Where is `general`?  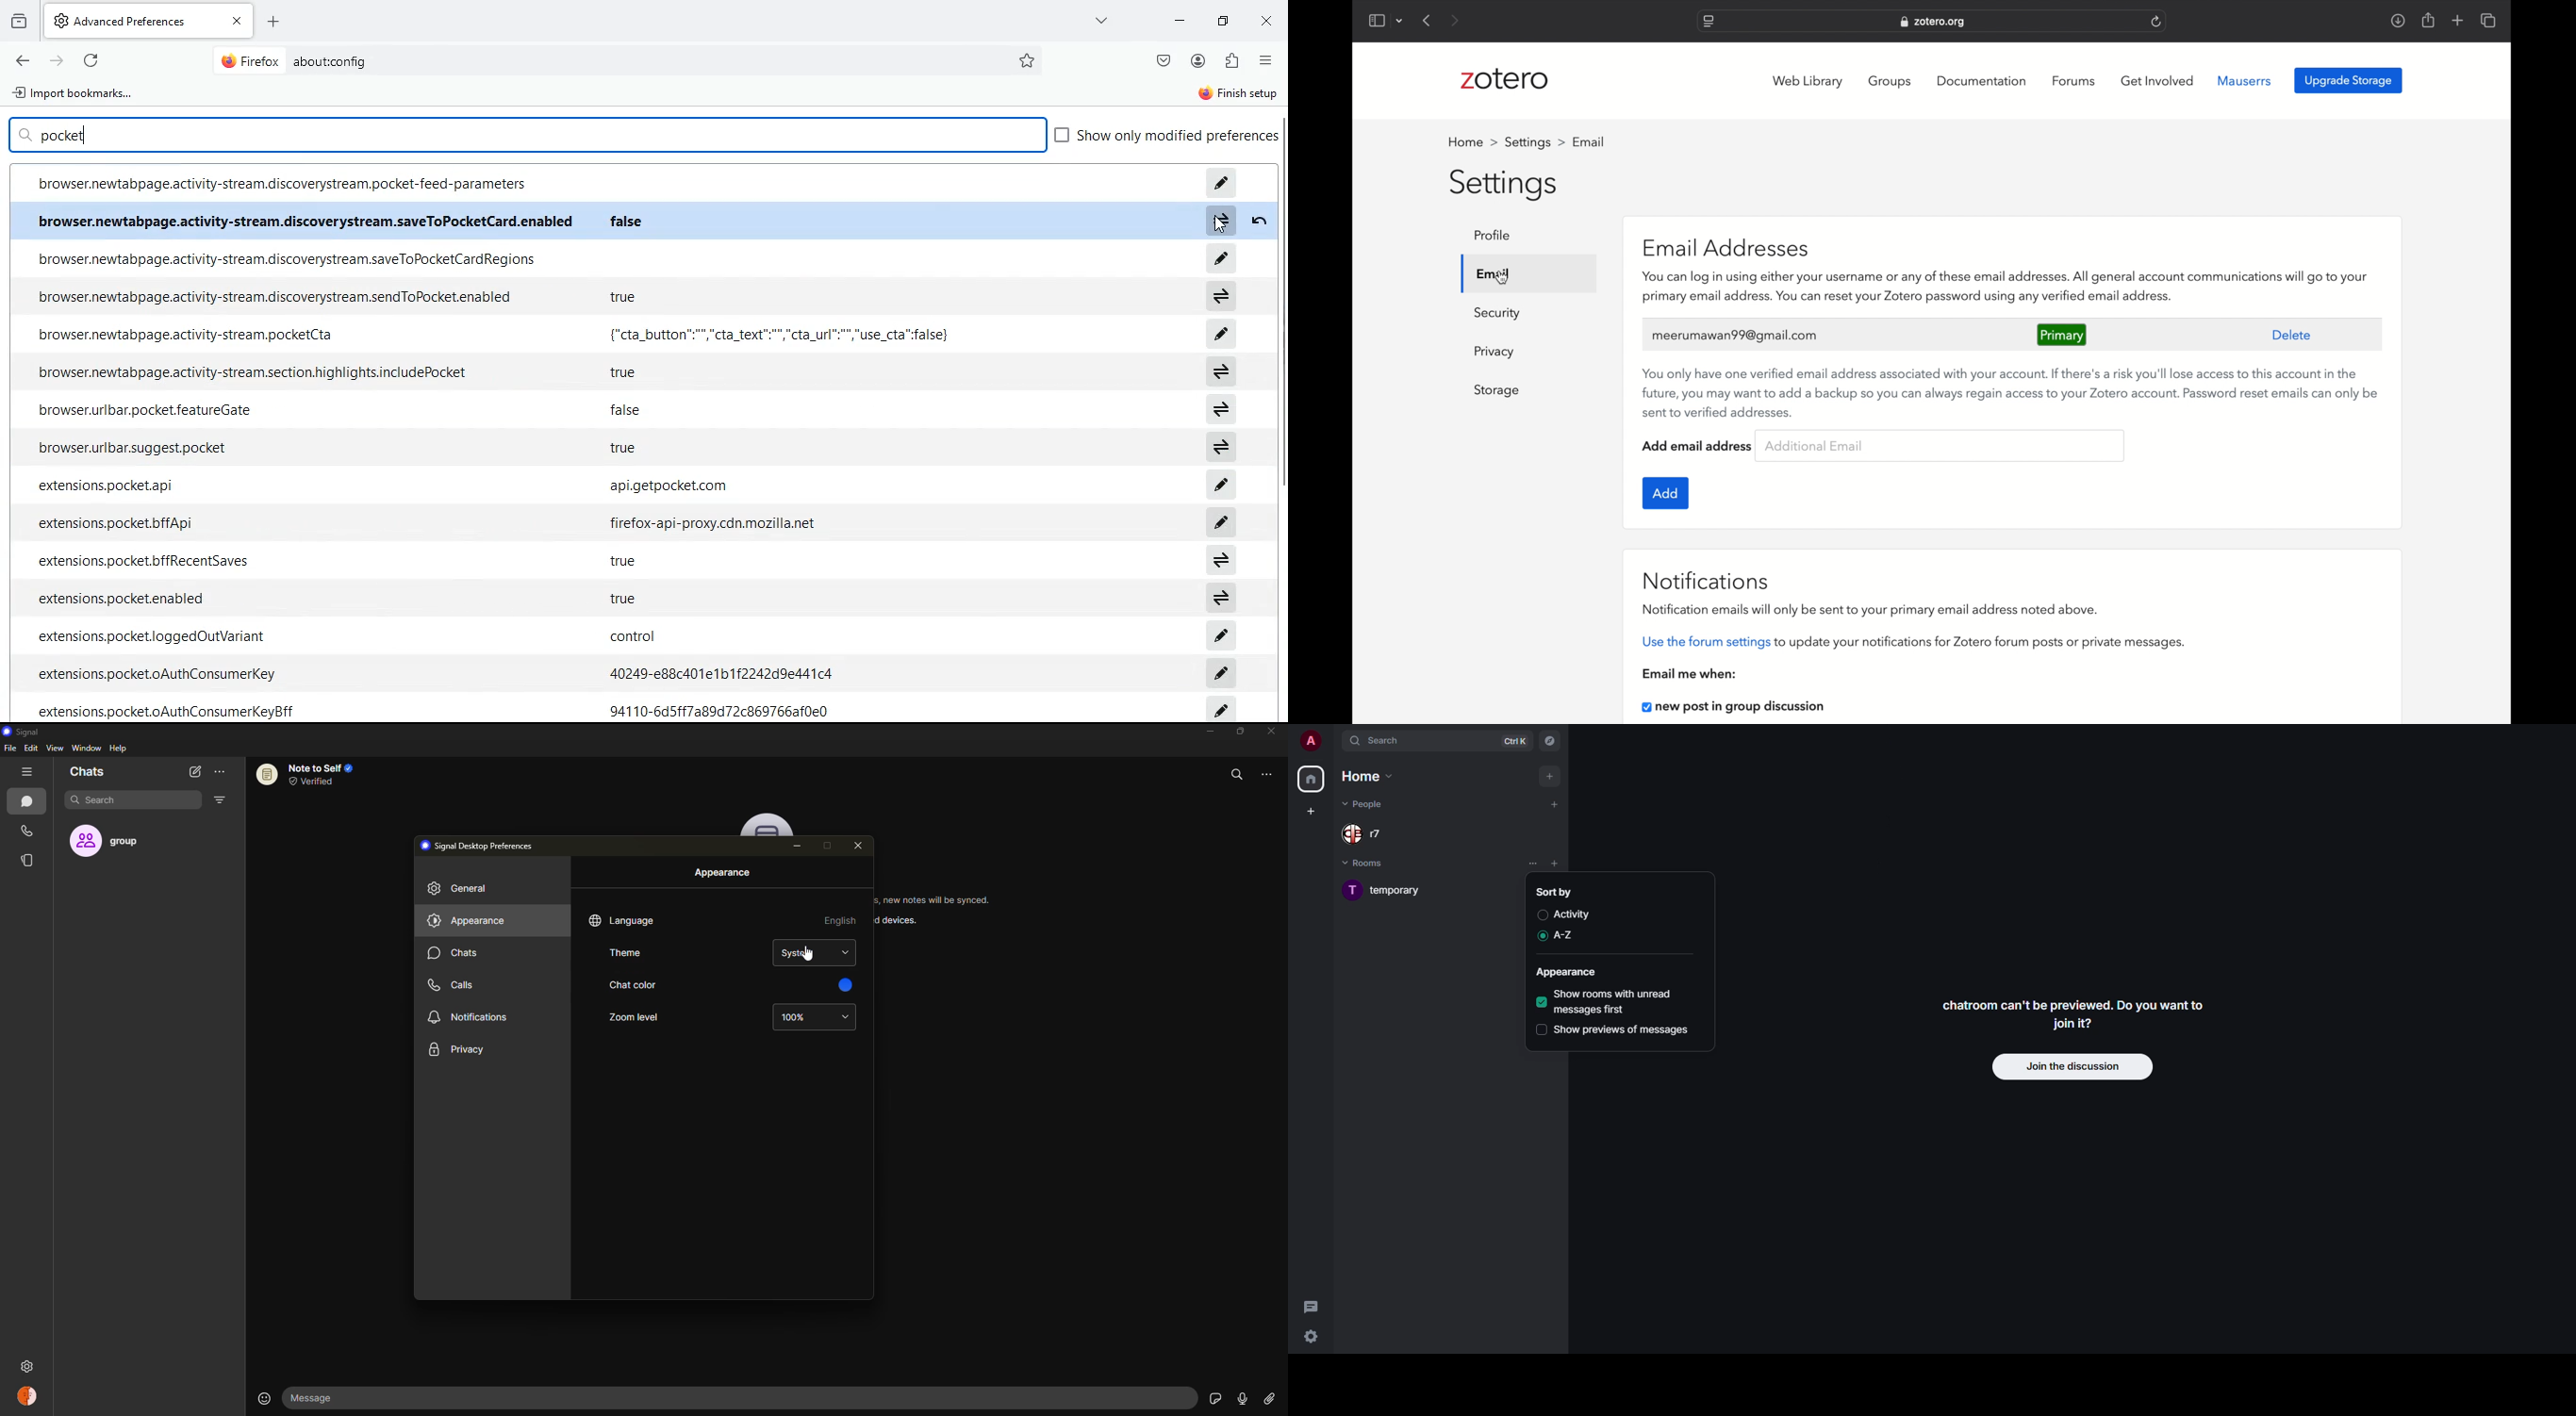
general is located at coordinates (463, 889).